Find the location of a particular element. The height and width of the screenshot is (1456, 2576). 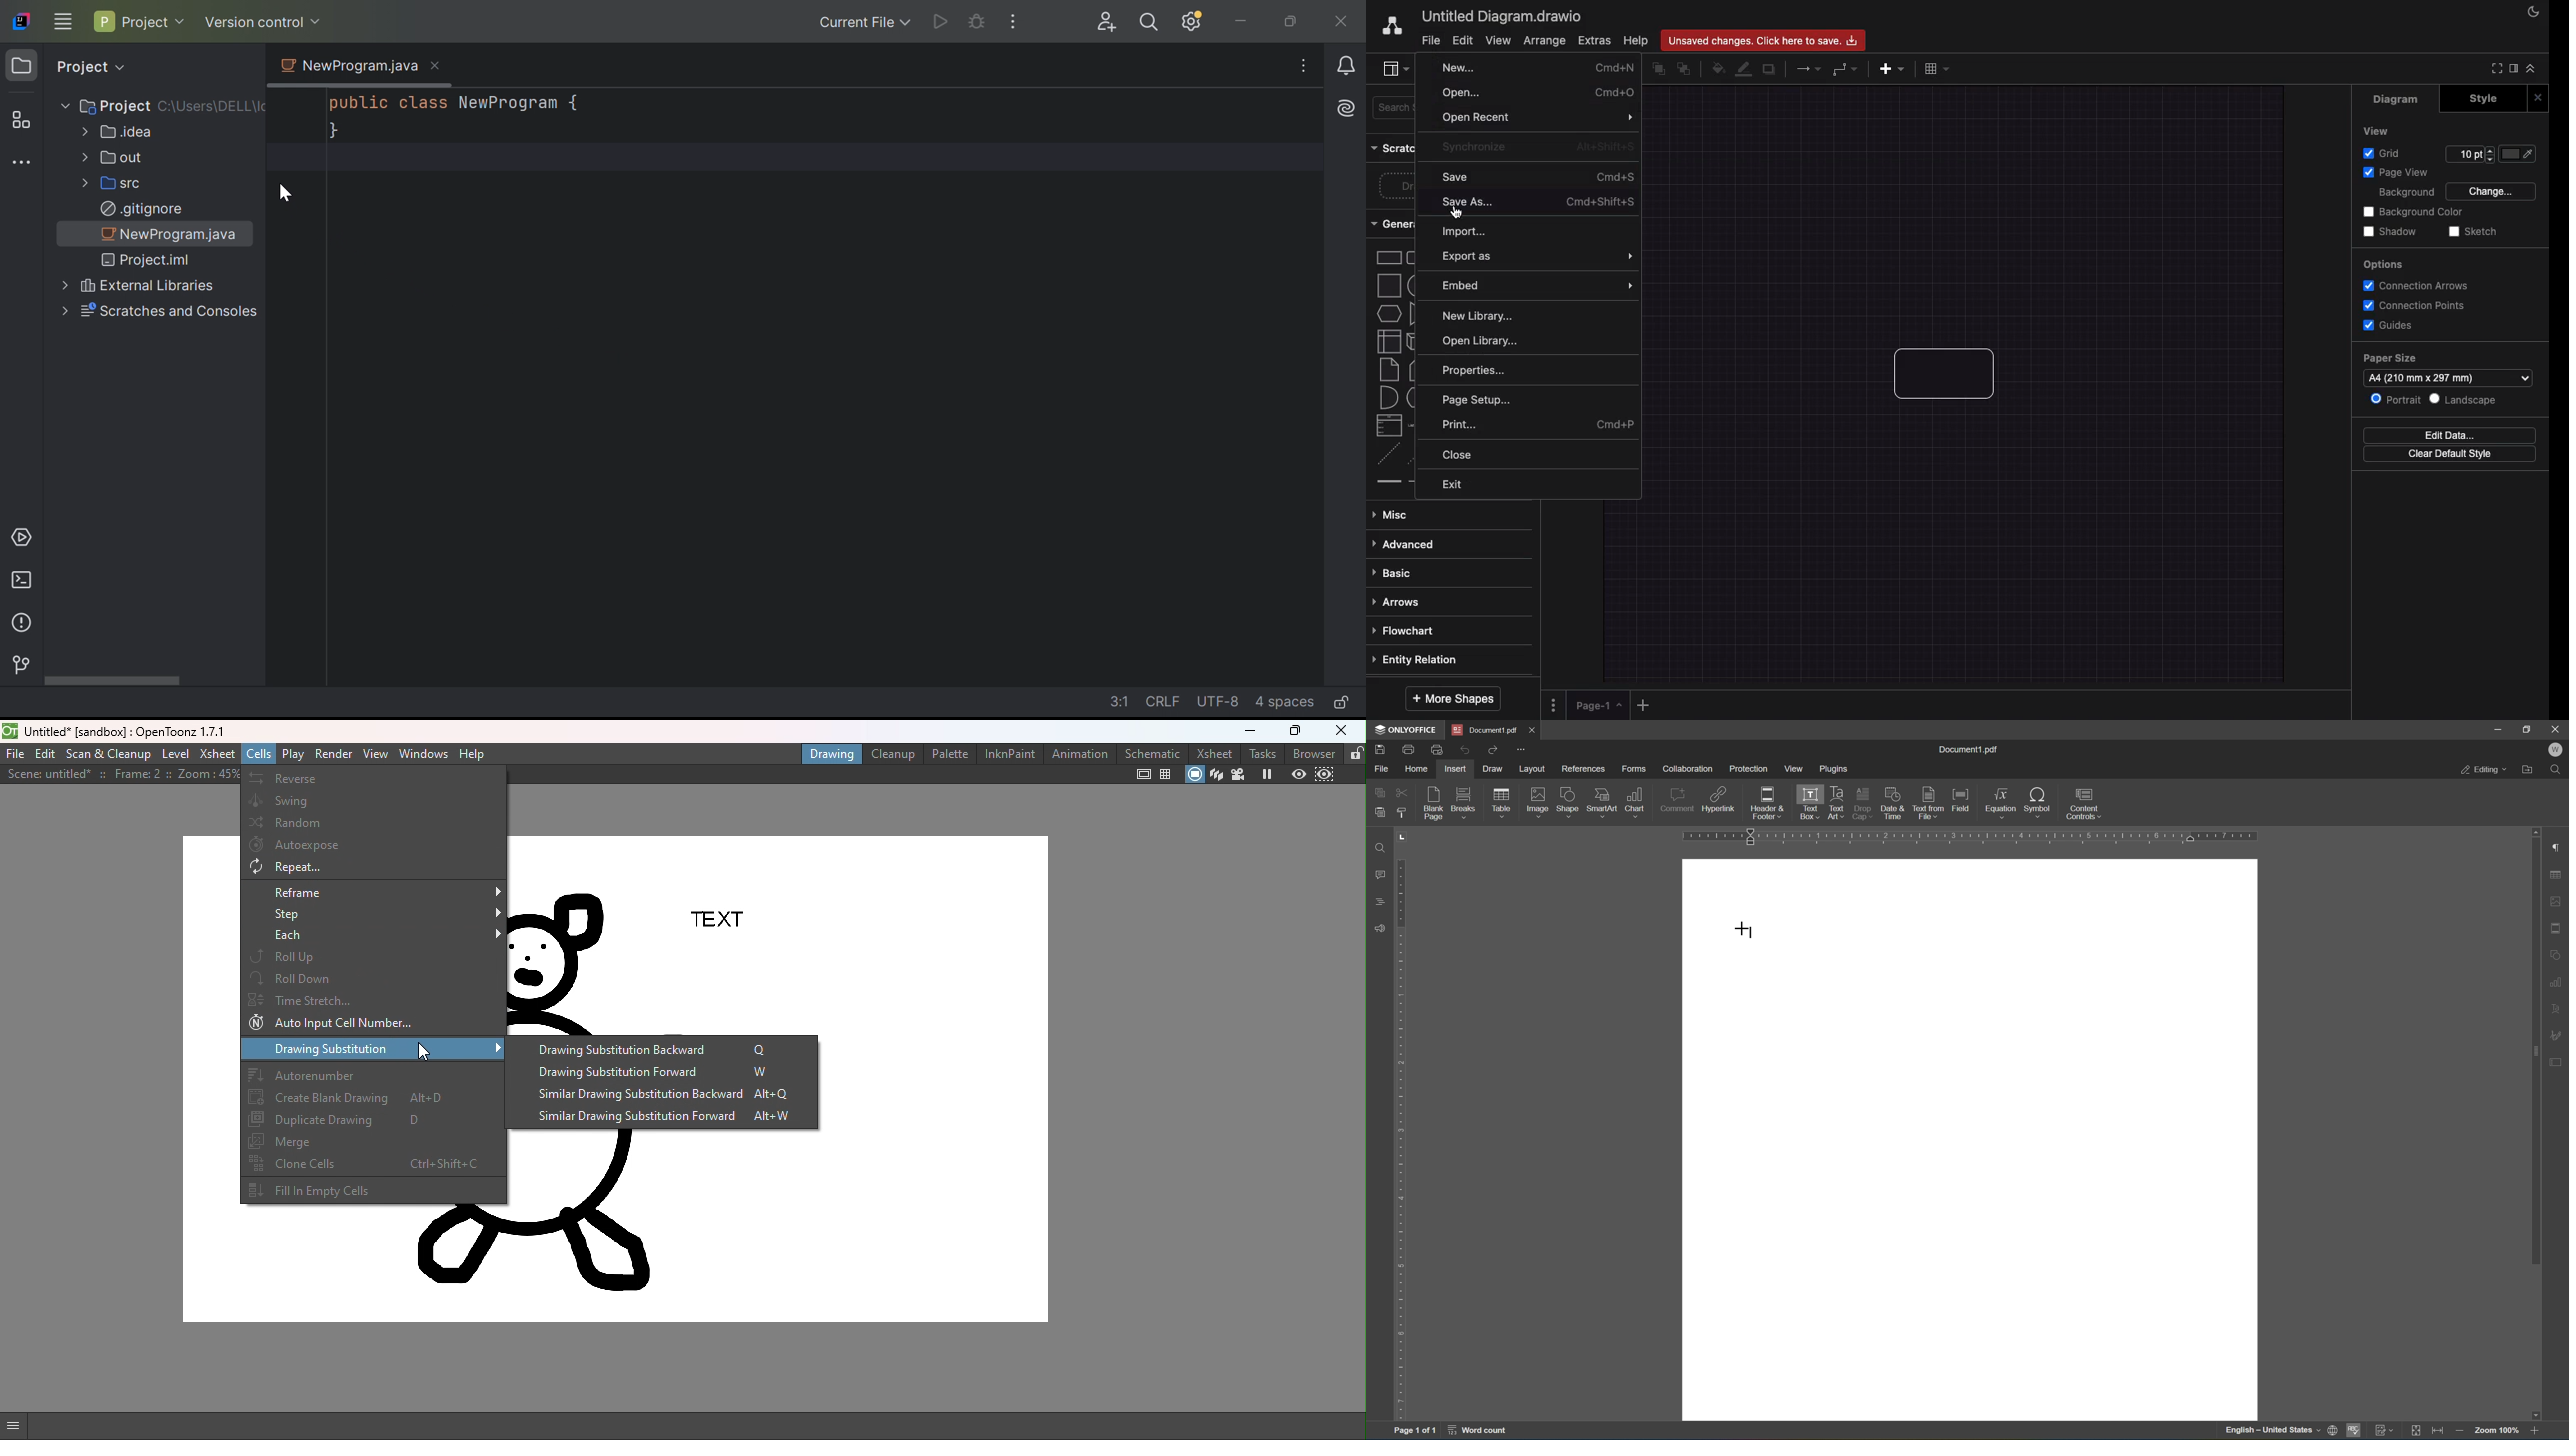

ruler is located at coordinates (1402, 1123).